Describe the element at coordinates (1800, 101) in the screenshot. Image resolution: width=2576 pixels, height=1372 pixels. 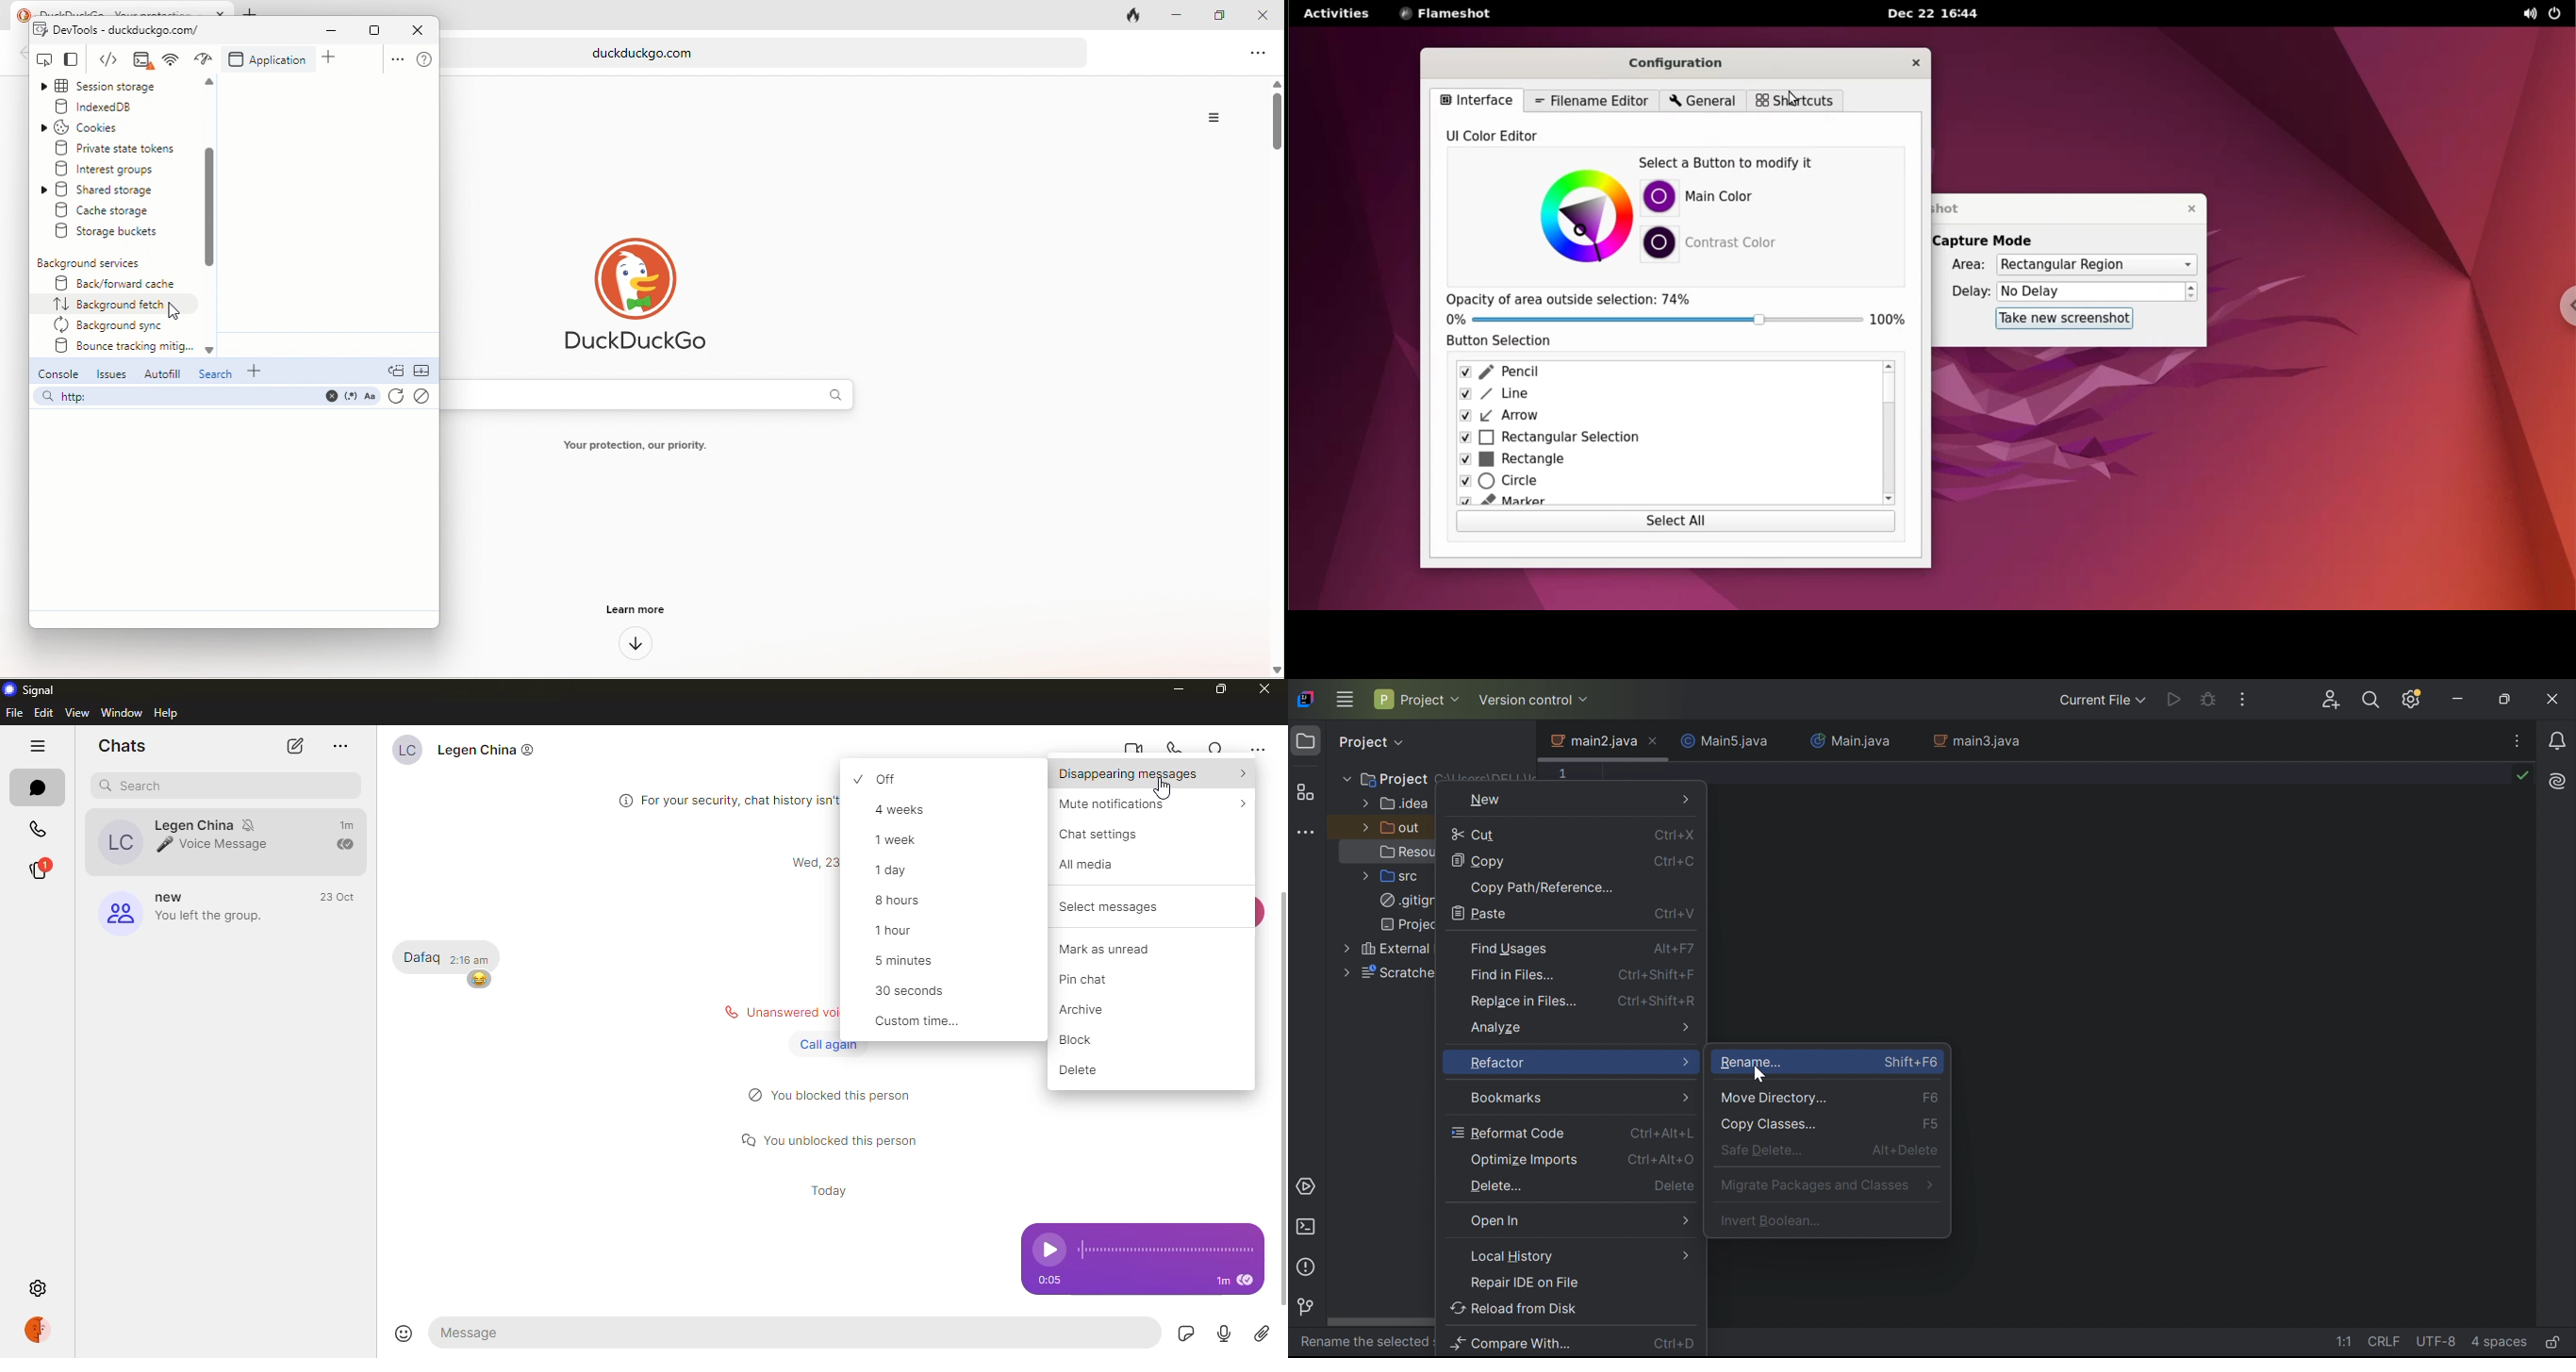
I see `shortcuts` at that location.